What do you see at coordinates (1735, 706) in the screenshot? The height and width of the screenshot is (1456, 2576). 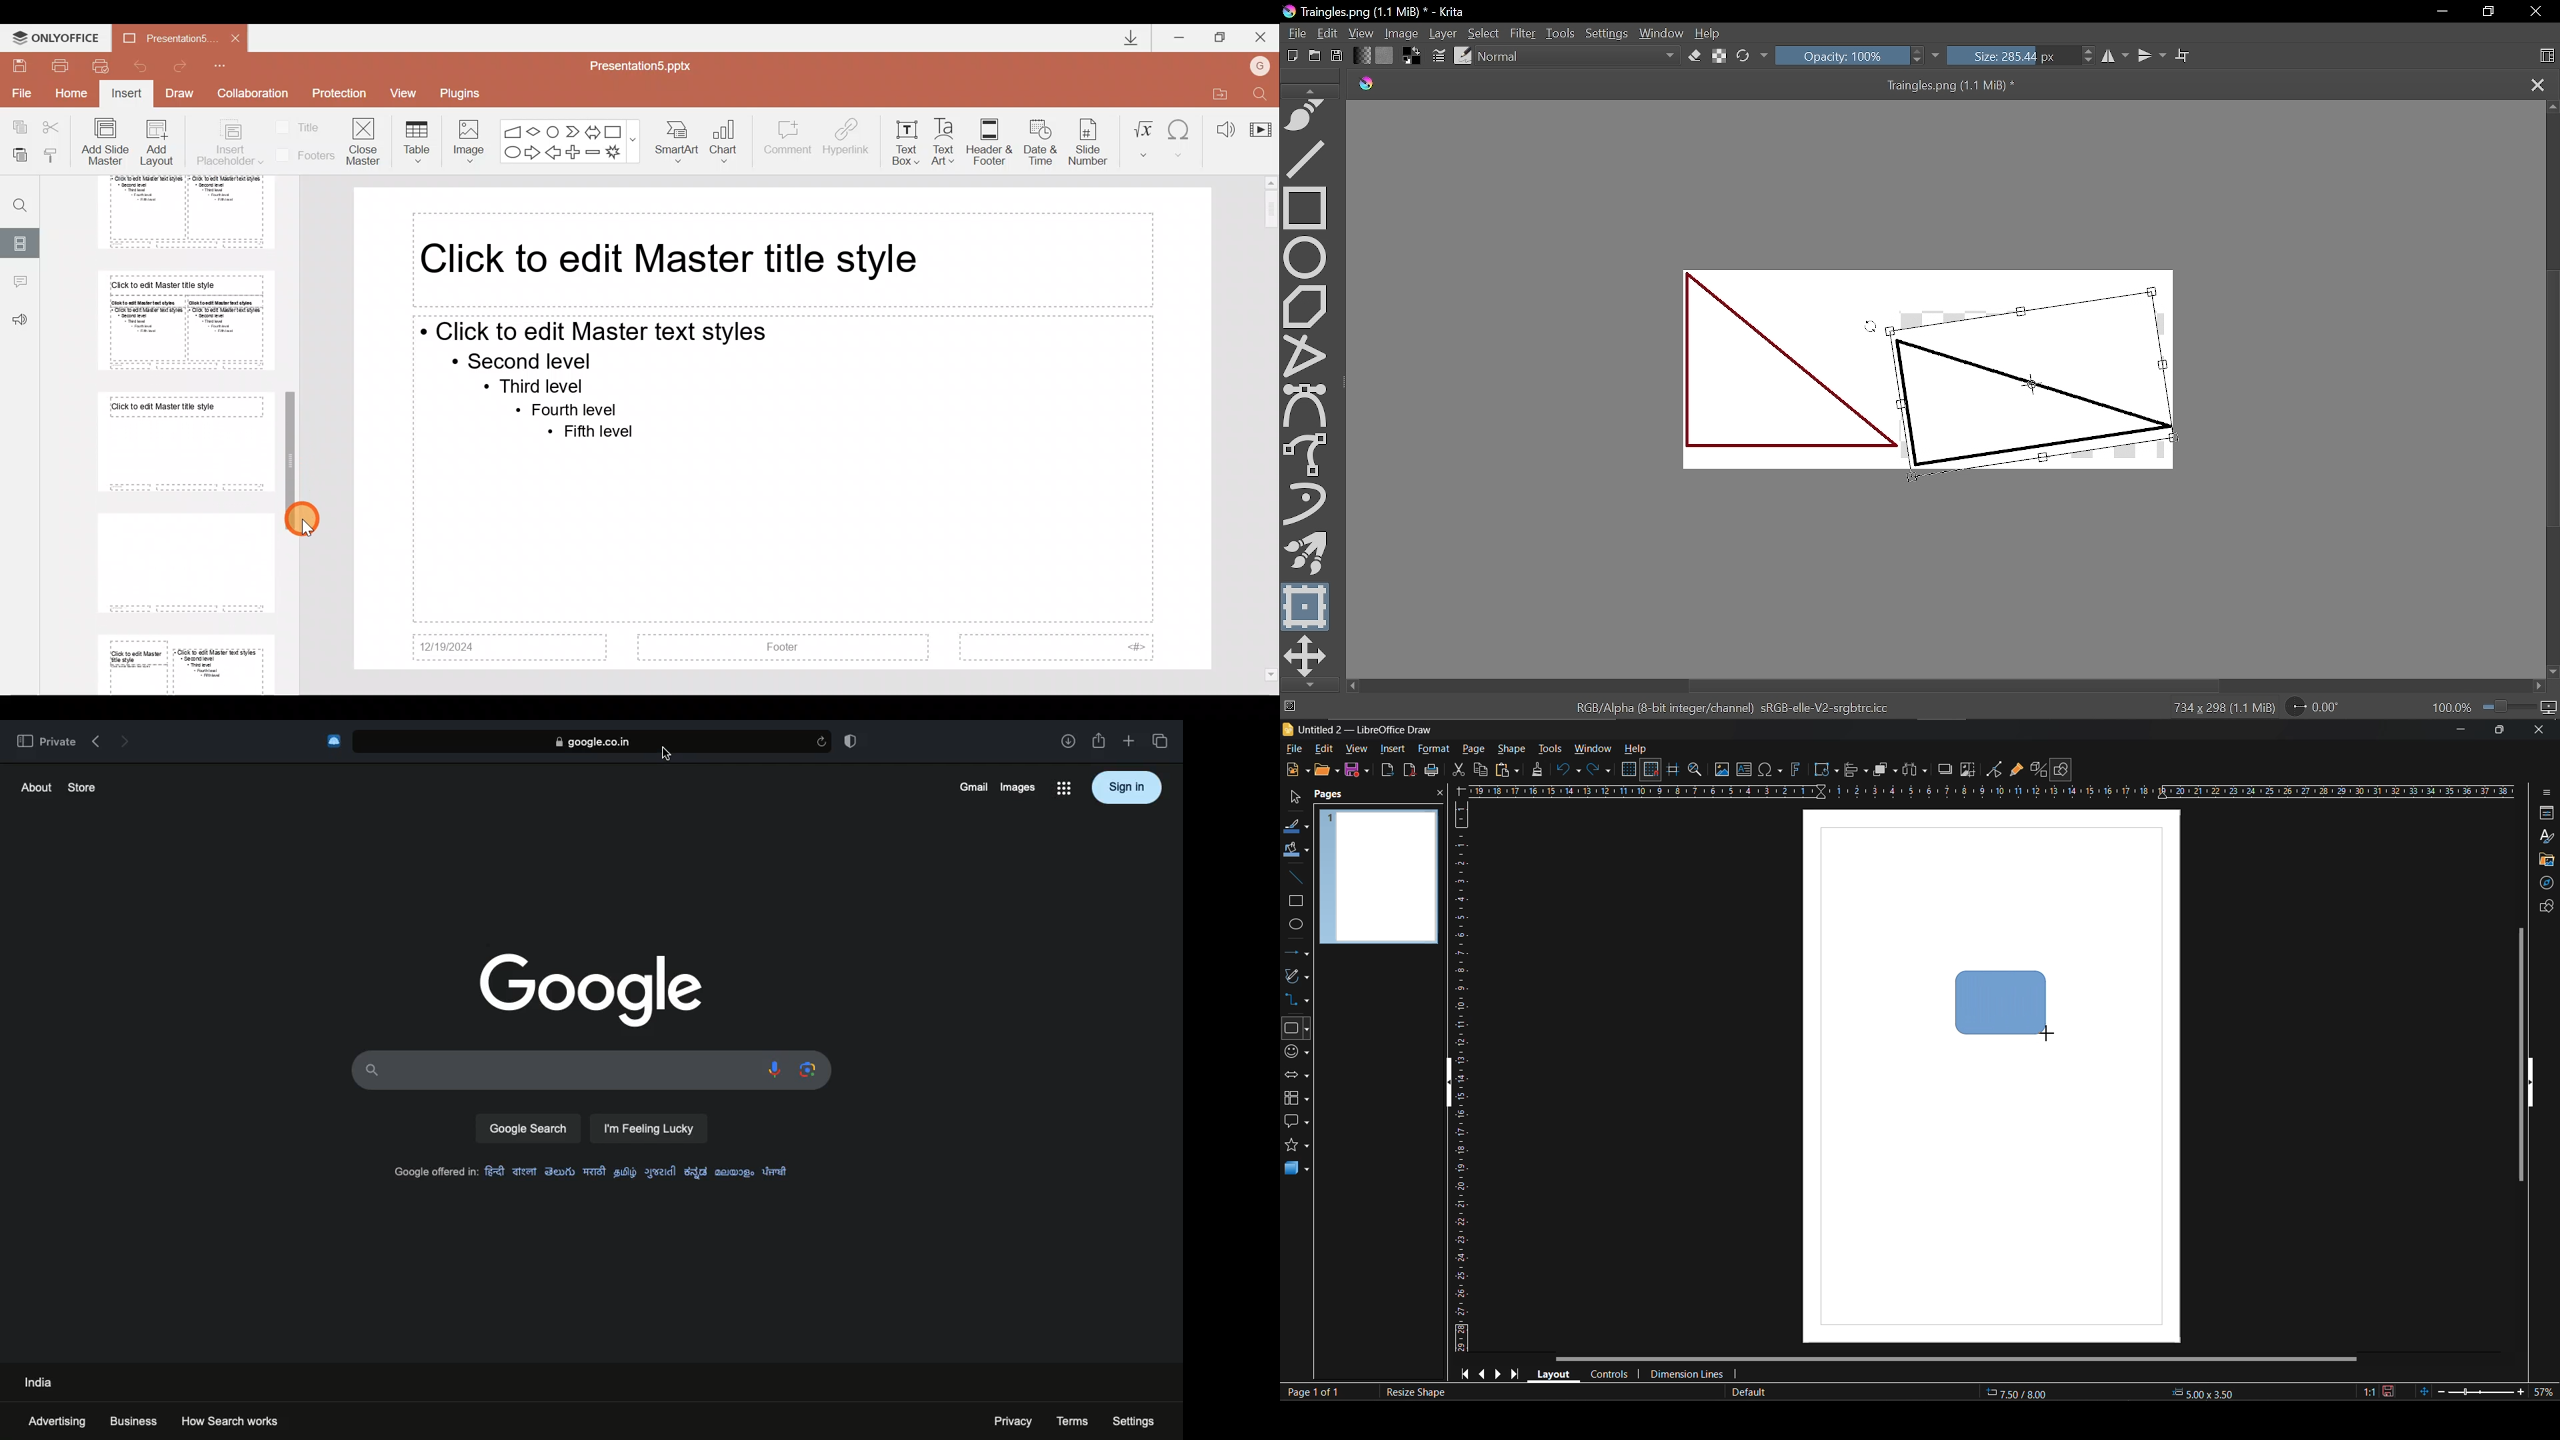 I see `RGB/Alpha (8-bit integer/channel) sRGB-elle-V2-srgbtrc.icc` at bounding box center [1735, 706].